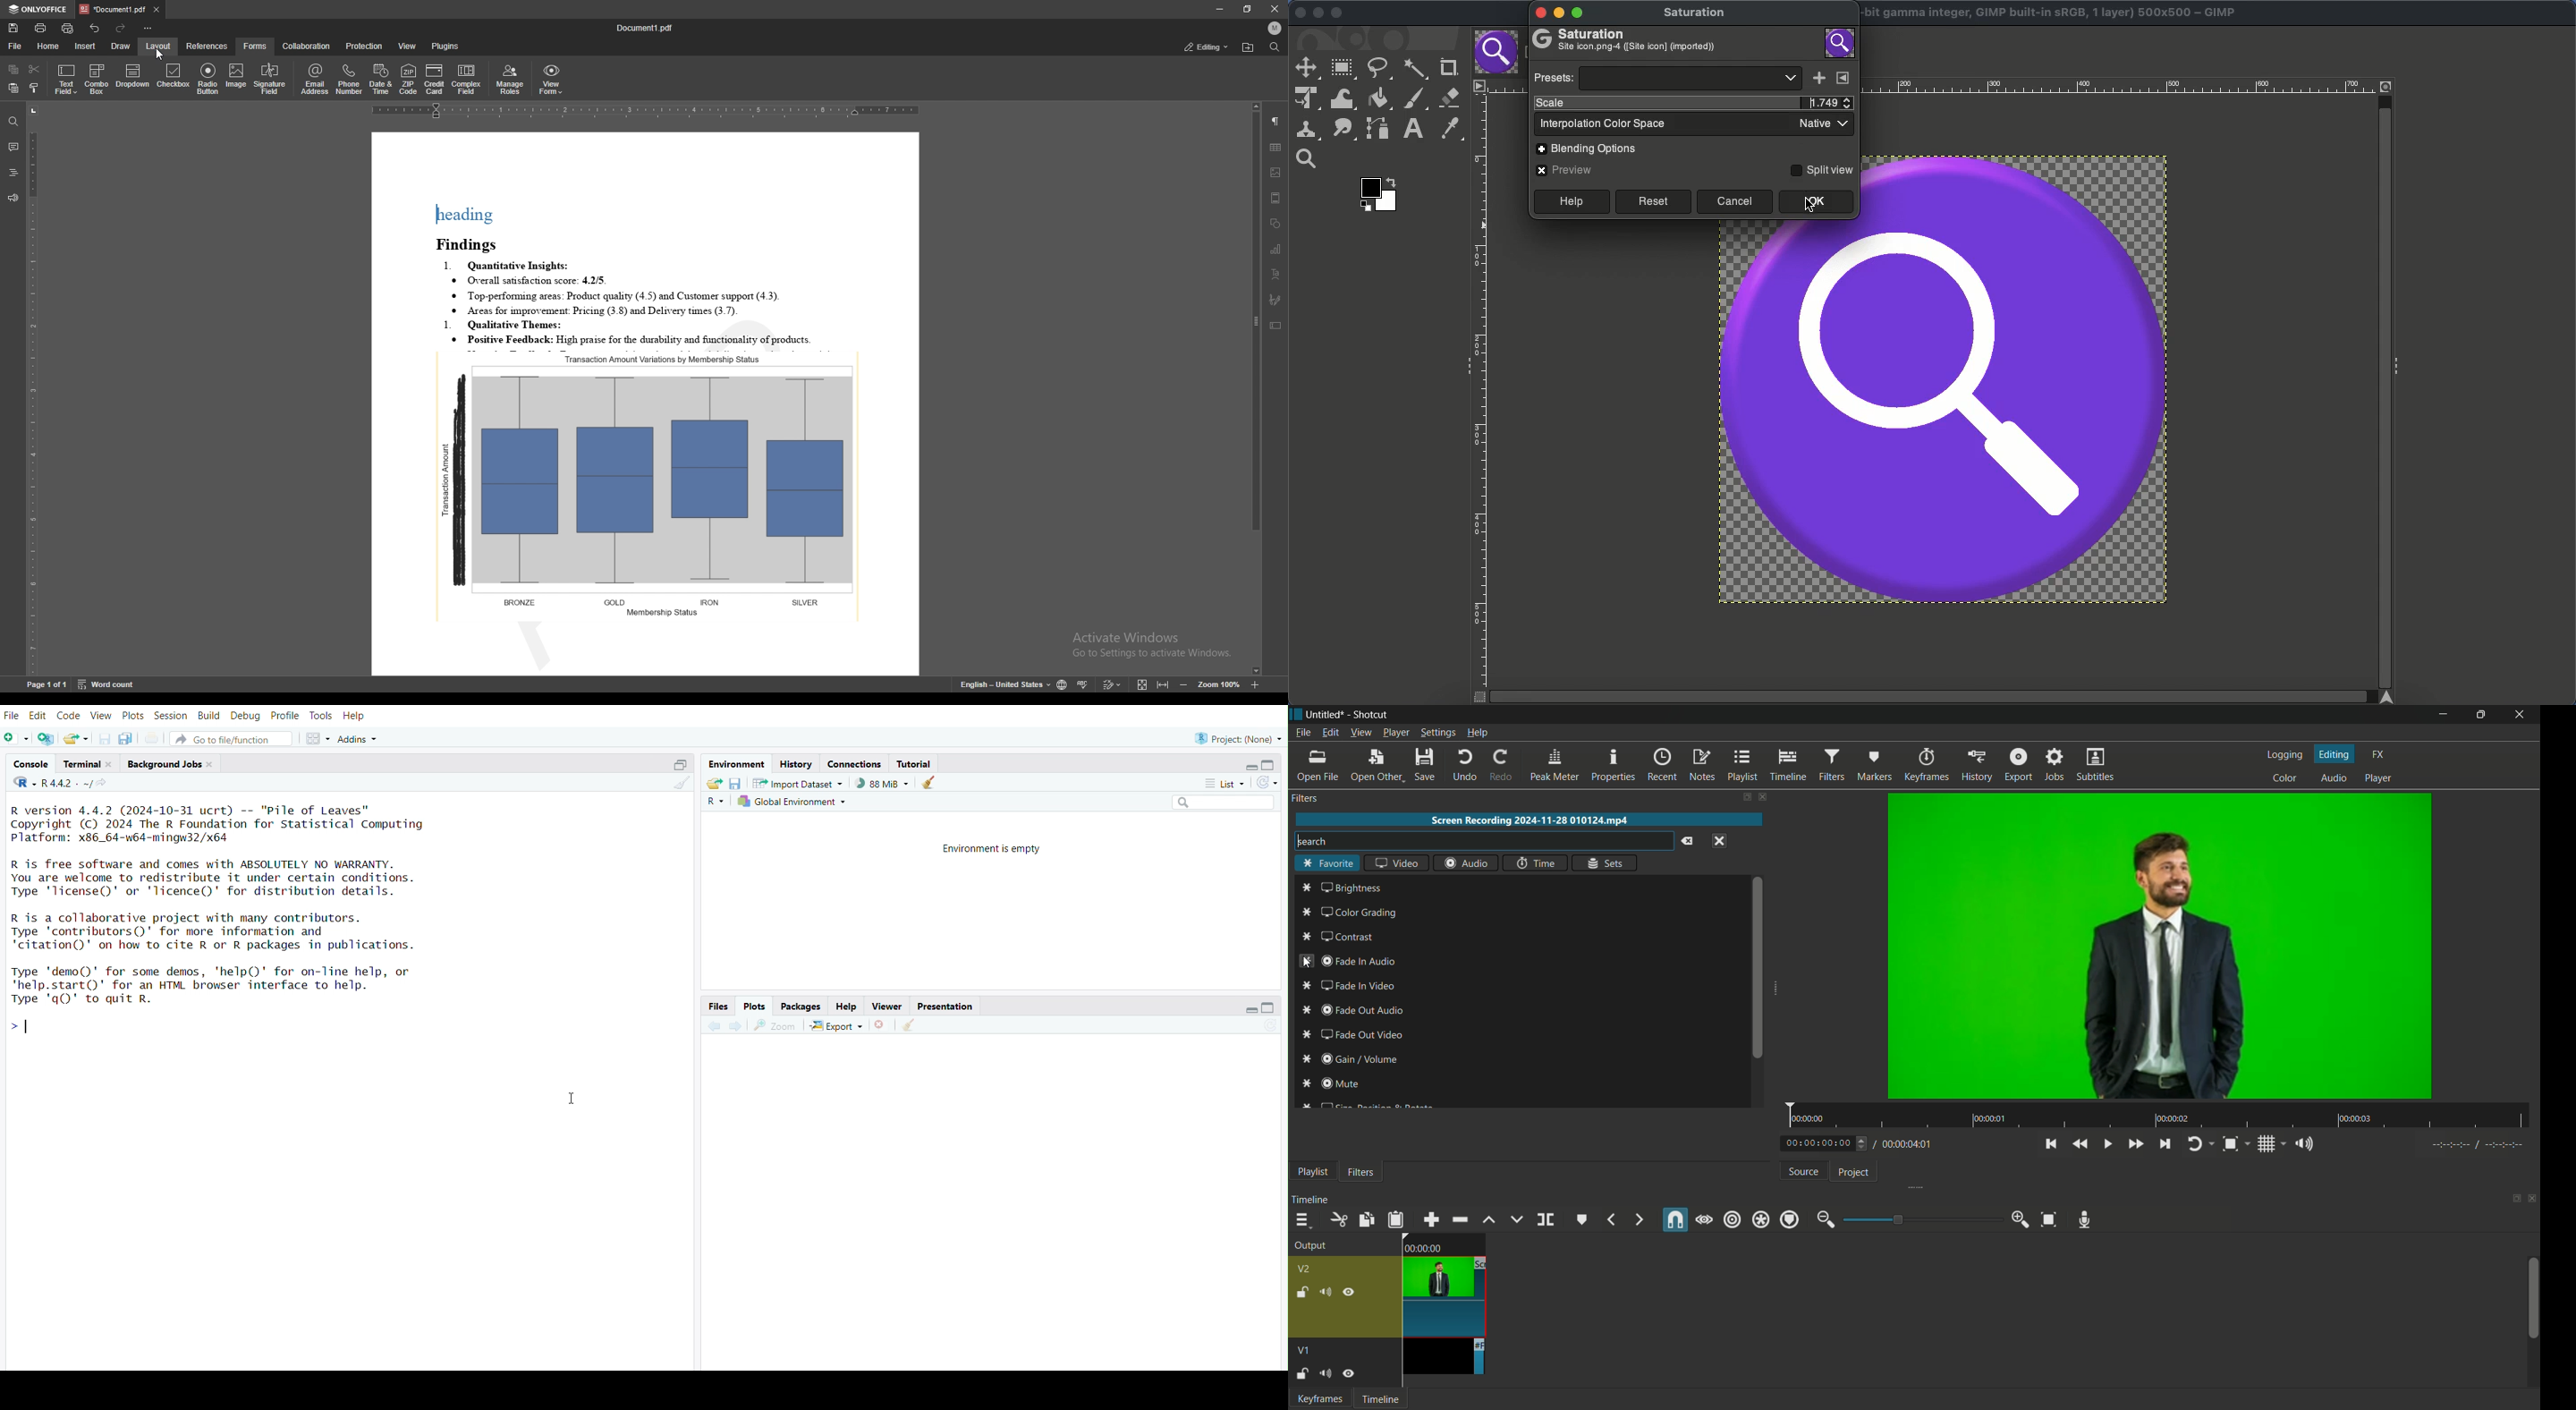 This screenshot has width=2576, height=1428. I want to click on console, so click(26, 762).